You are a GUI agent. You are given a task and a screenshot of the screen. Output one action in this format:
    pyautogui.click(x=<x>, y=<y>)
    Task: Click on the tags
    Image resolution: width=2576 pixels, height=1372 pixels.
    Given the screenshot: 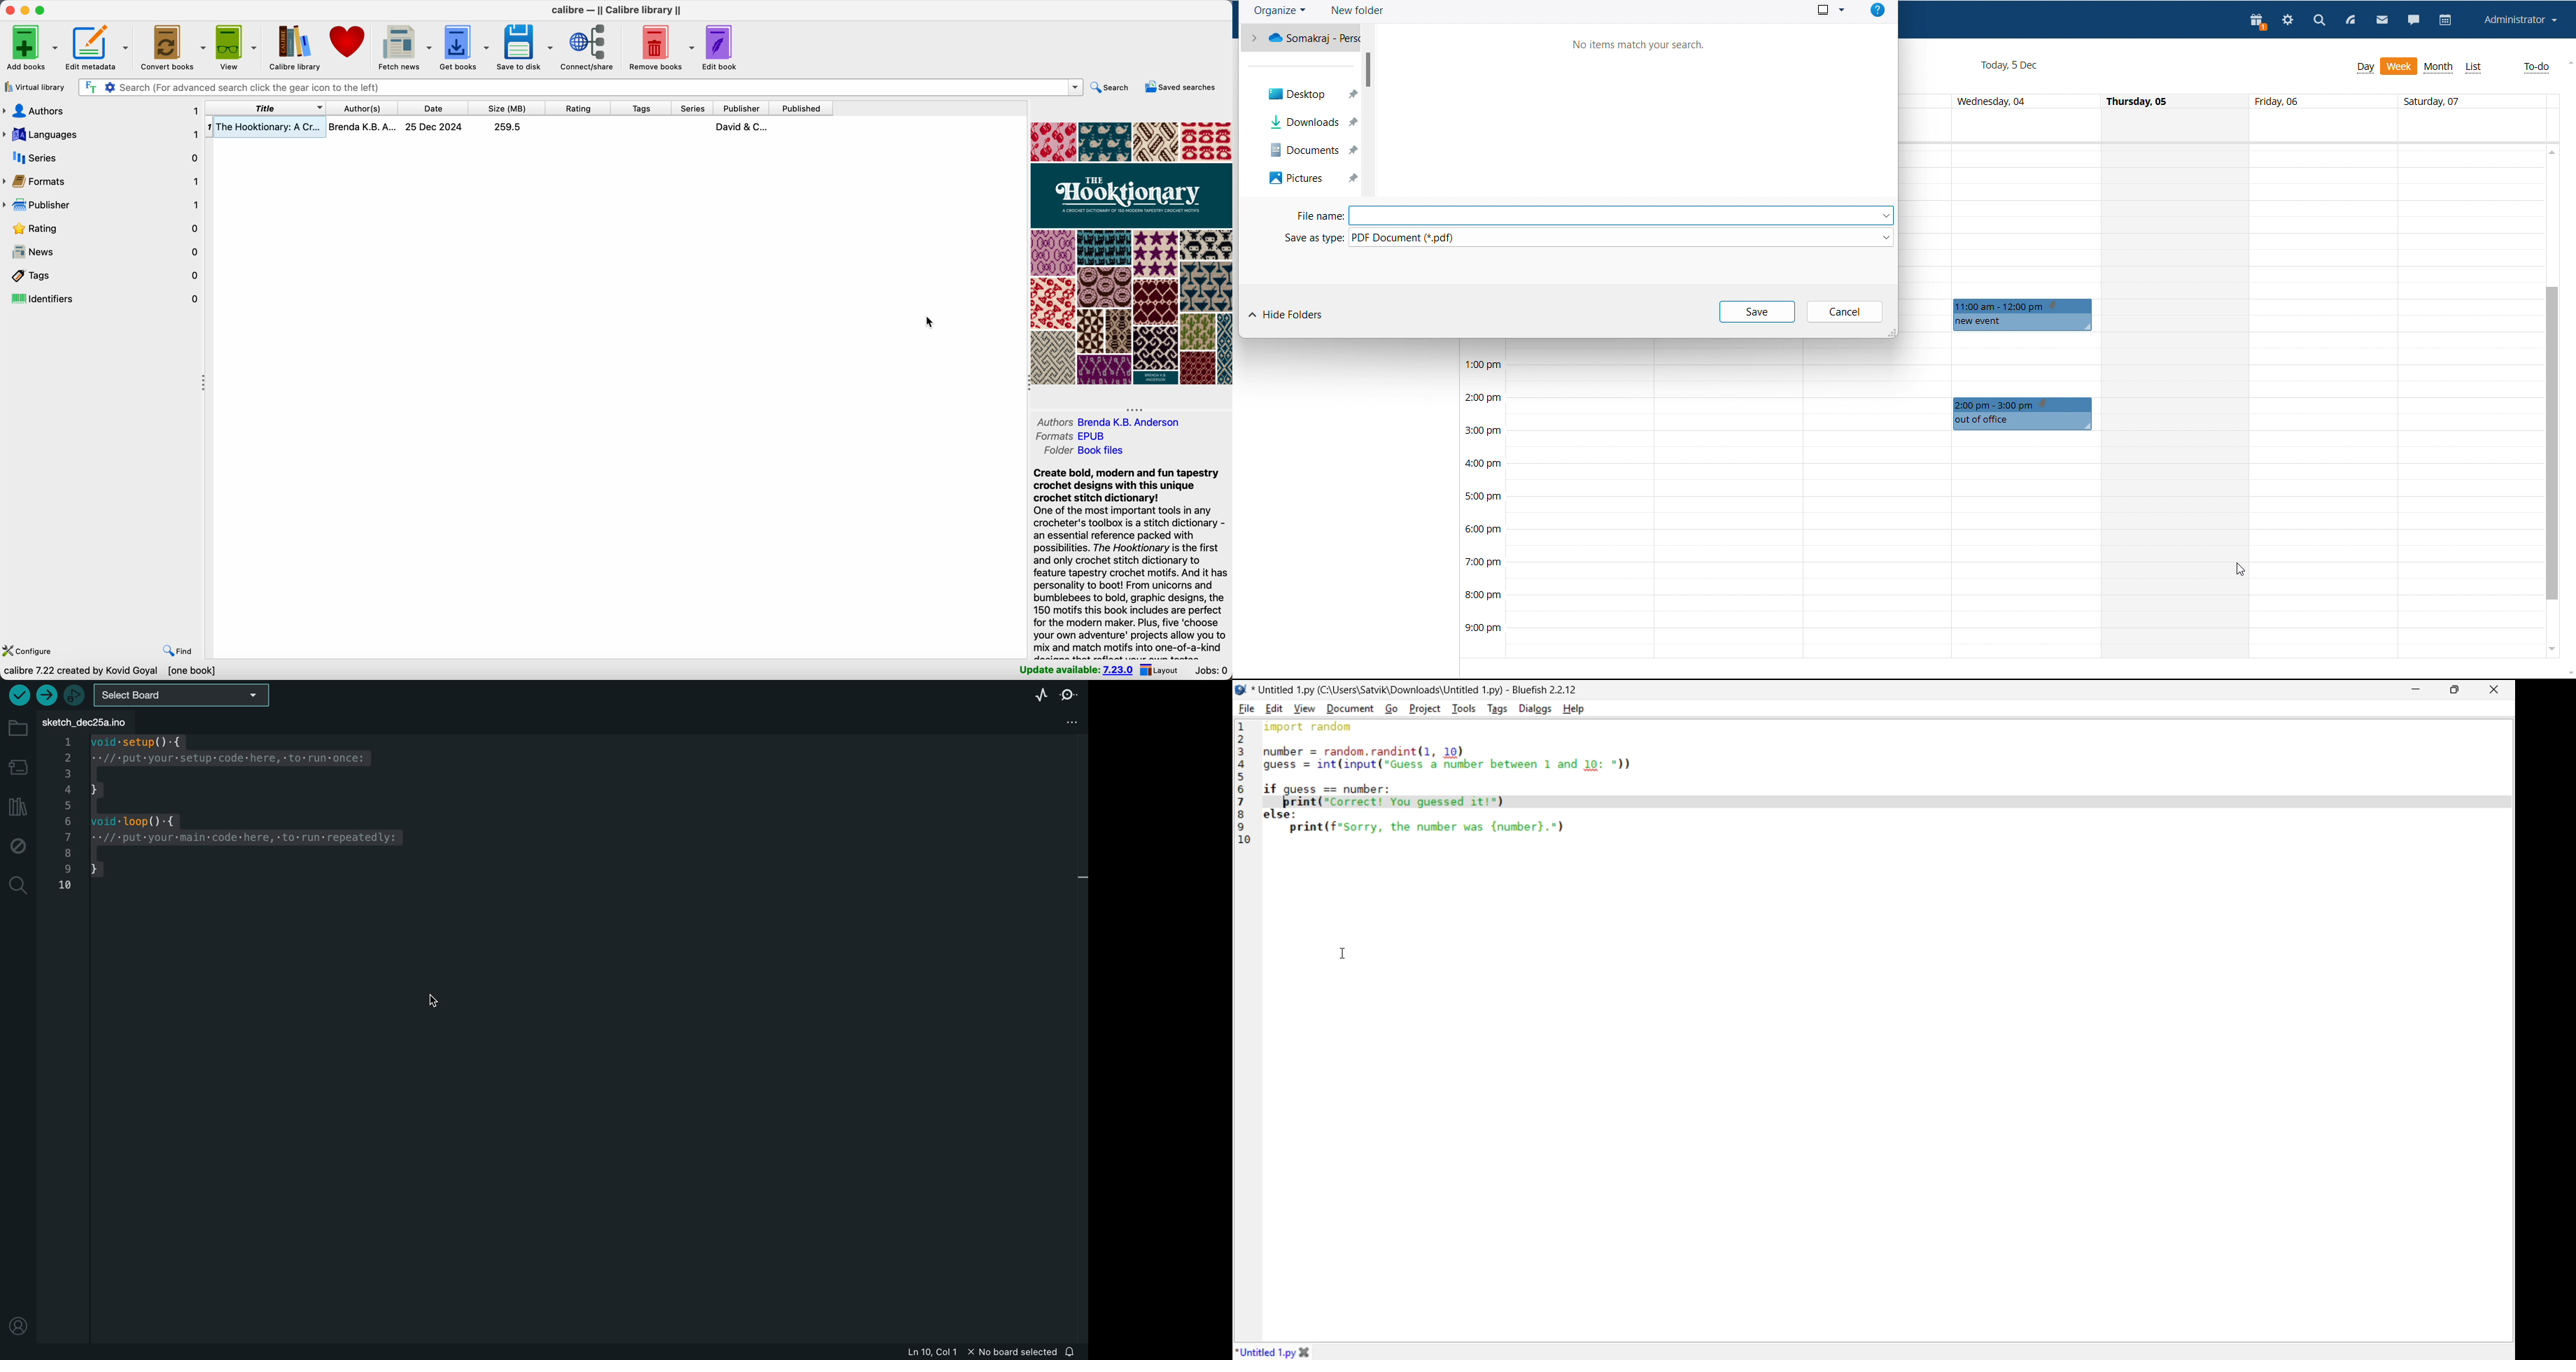 What is the action you would take?
    pyautogui.click(x=640, y=108)
    